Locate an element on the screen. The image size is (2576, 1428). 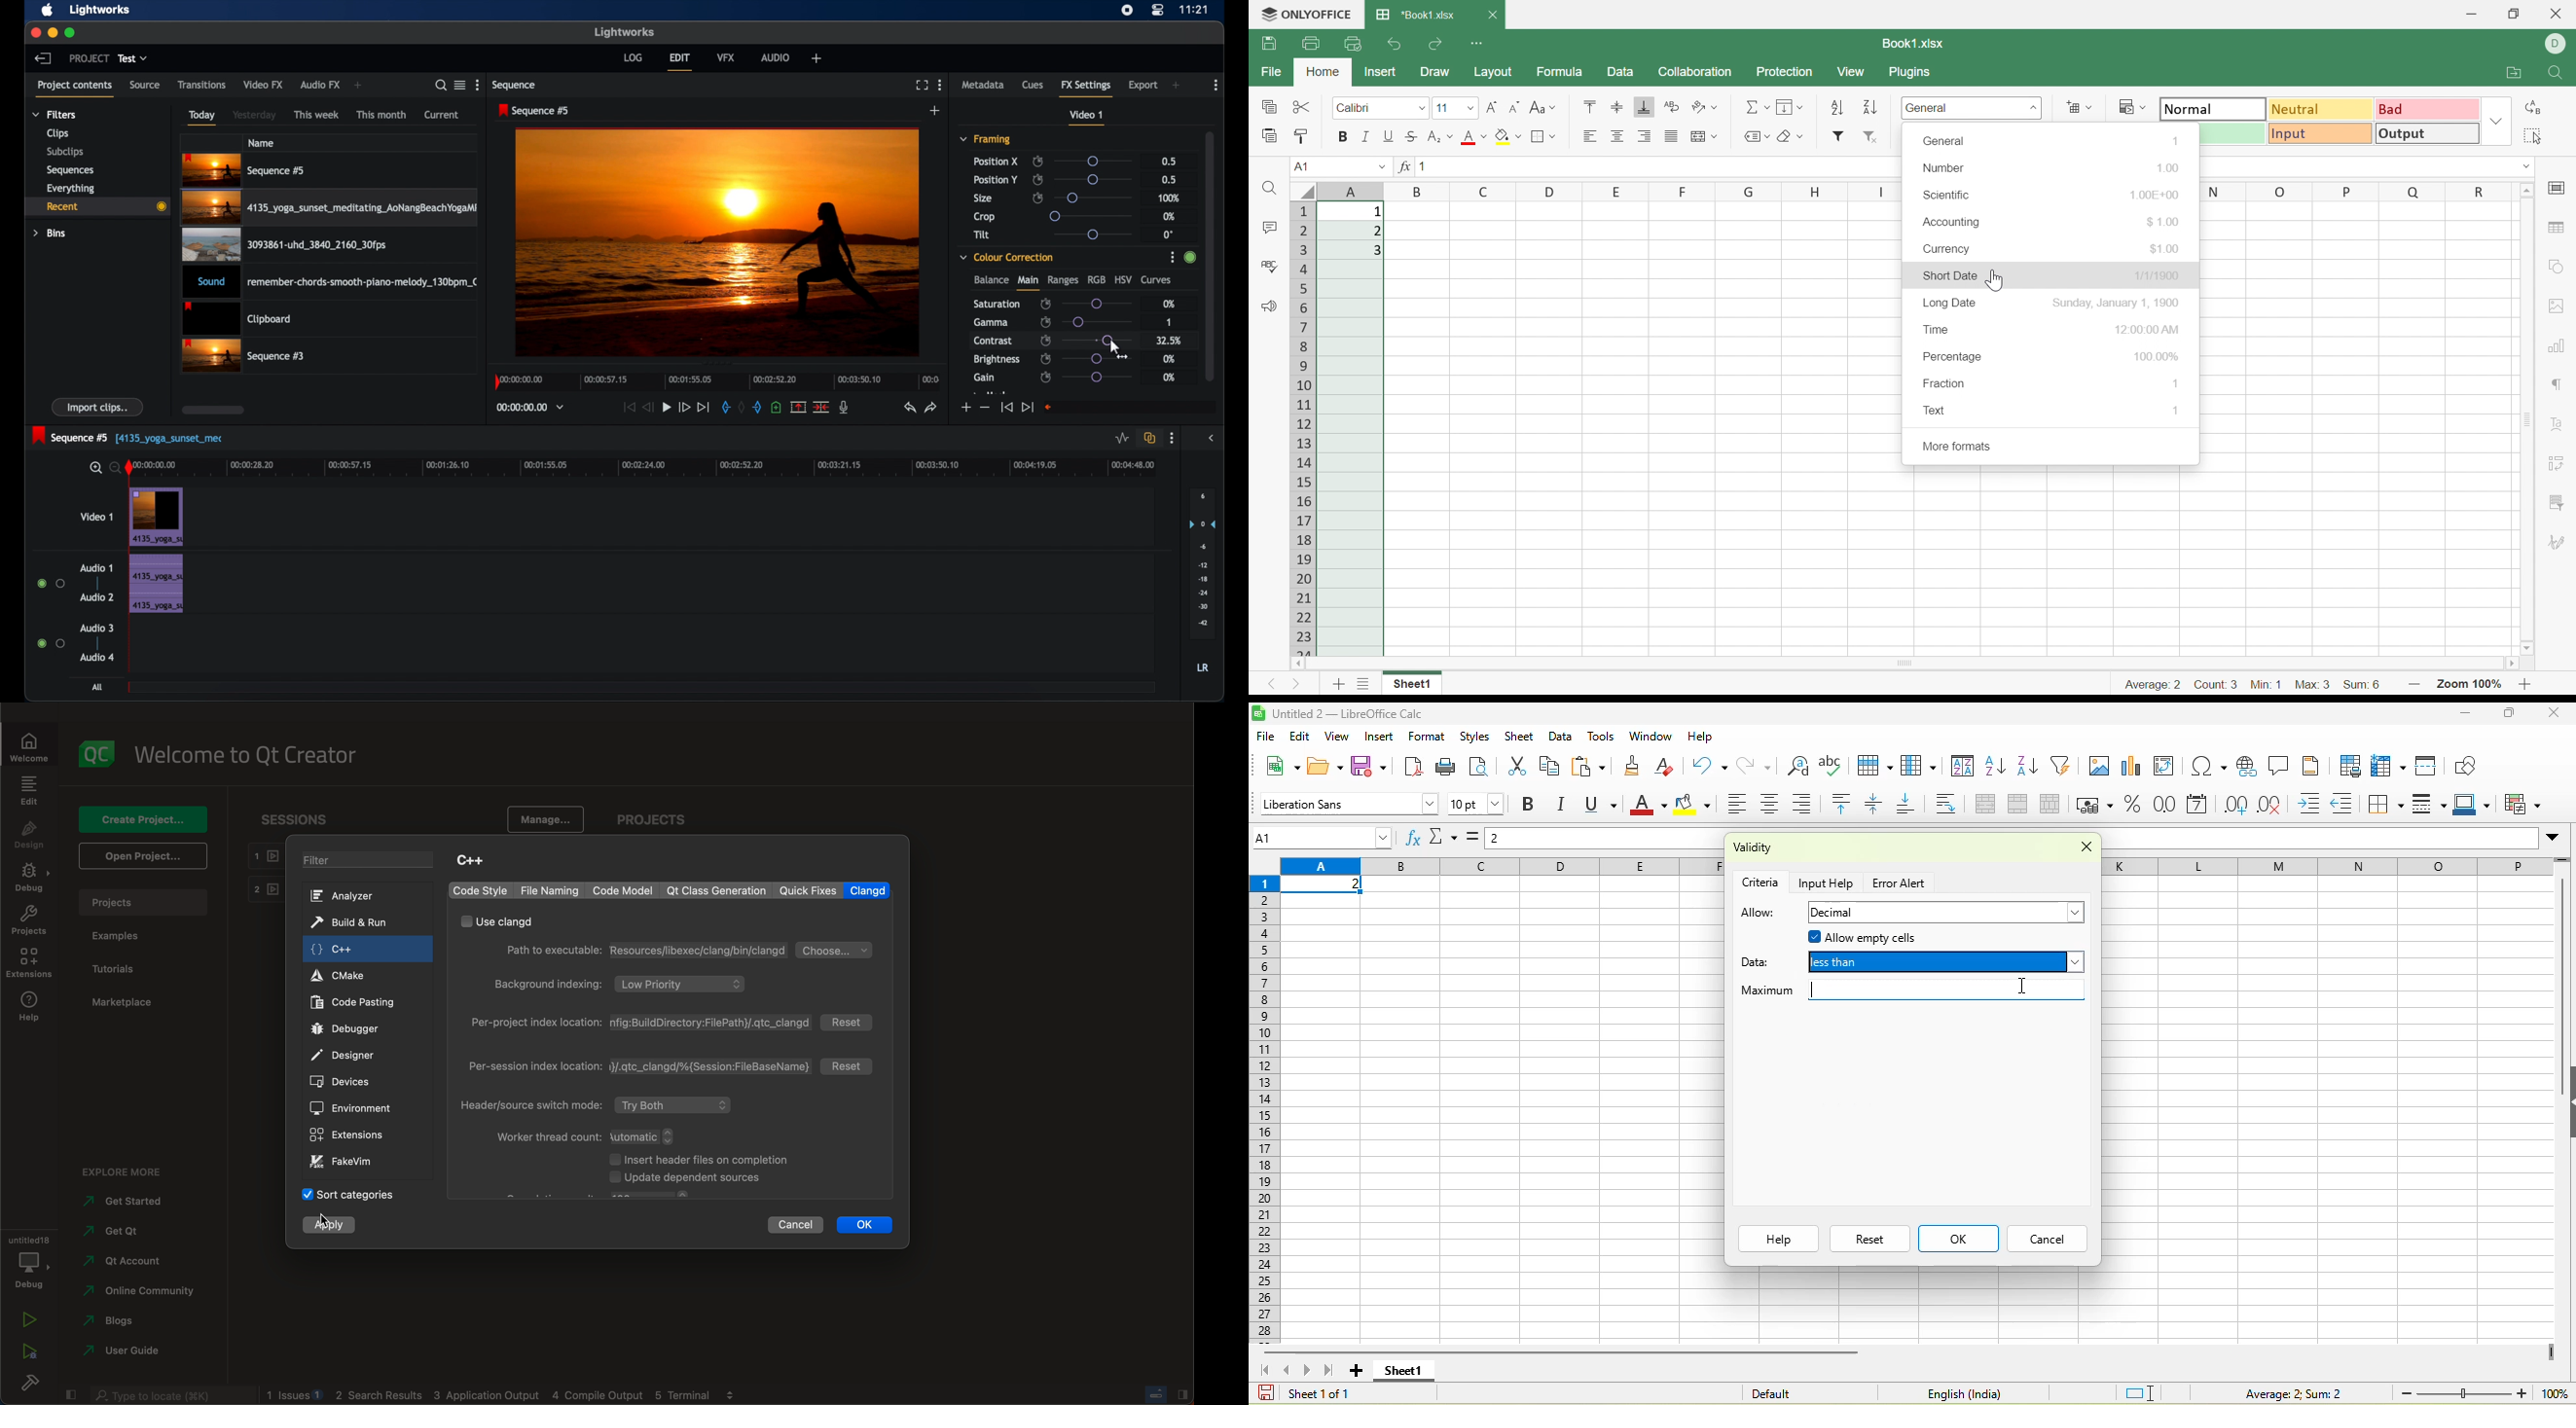
sheet is located at coordinates (1519, 737).